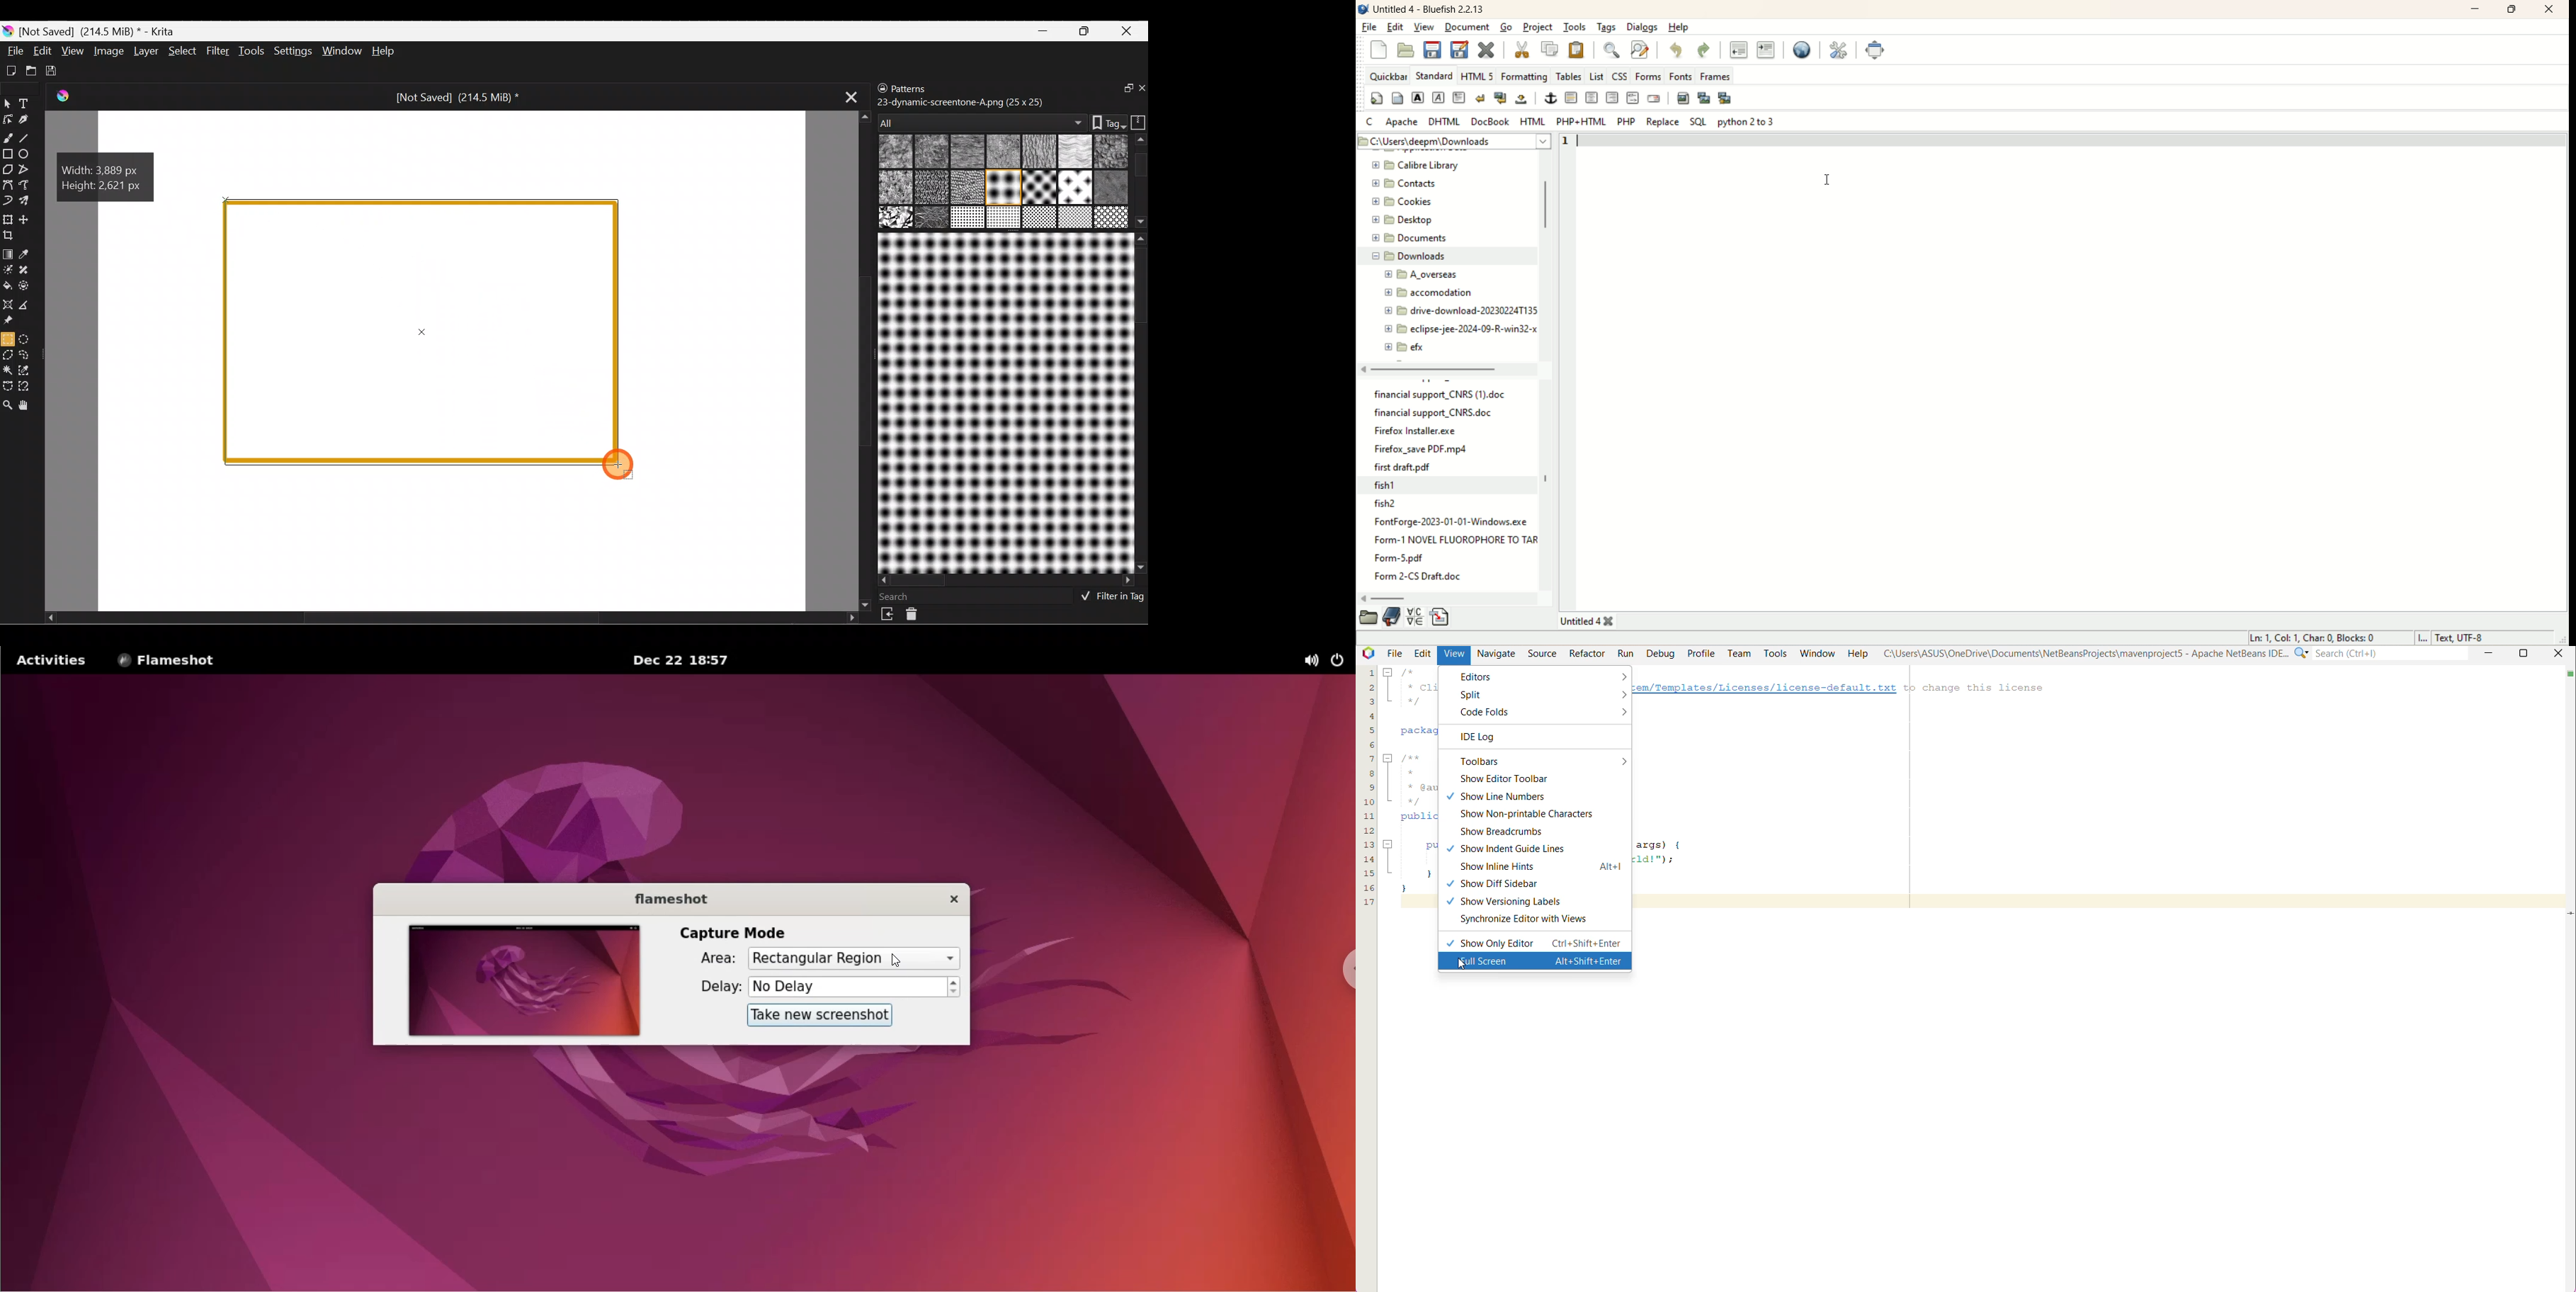  What do you see at coordinates (1550, 48) in the screenshot?
I see `copy` at bounding box center [1550, 48].